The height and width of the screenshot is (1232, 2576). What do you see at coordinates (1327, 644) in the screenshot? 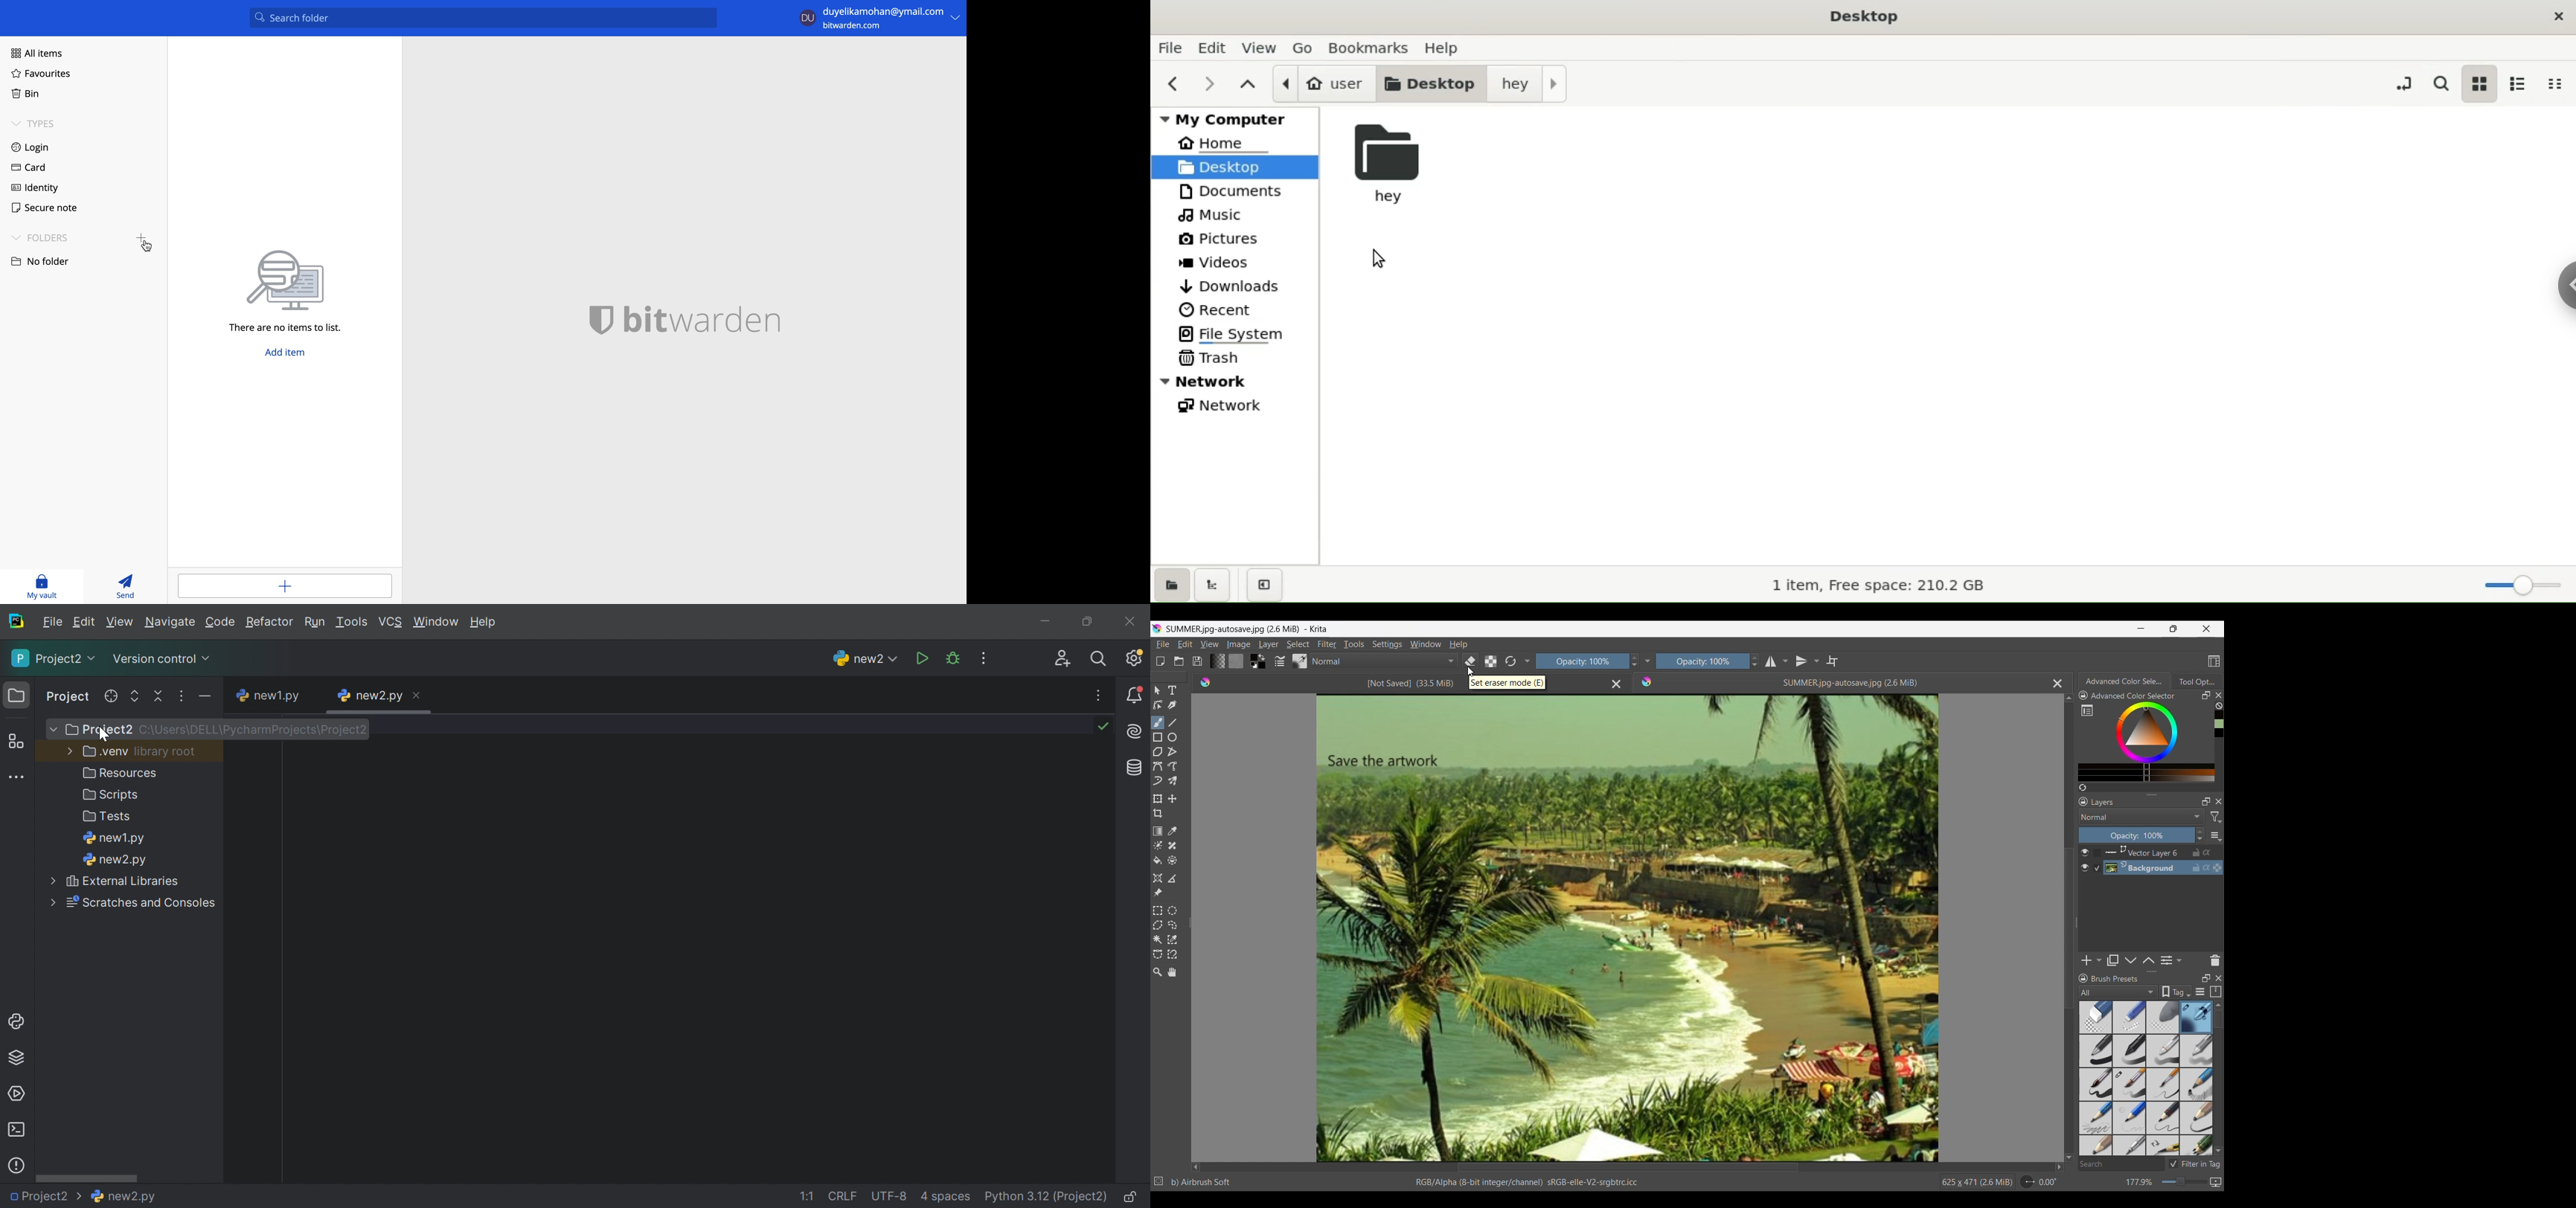
I see `Filter` at bounding box center [1327, 644].